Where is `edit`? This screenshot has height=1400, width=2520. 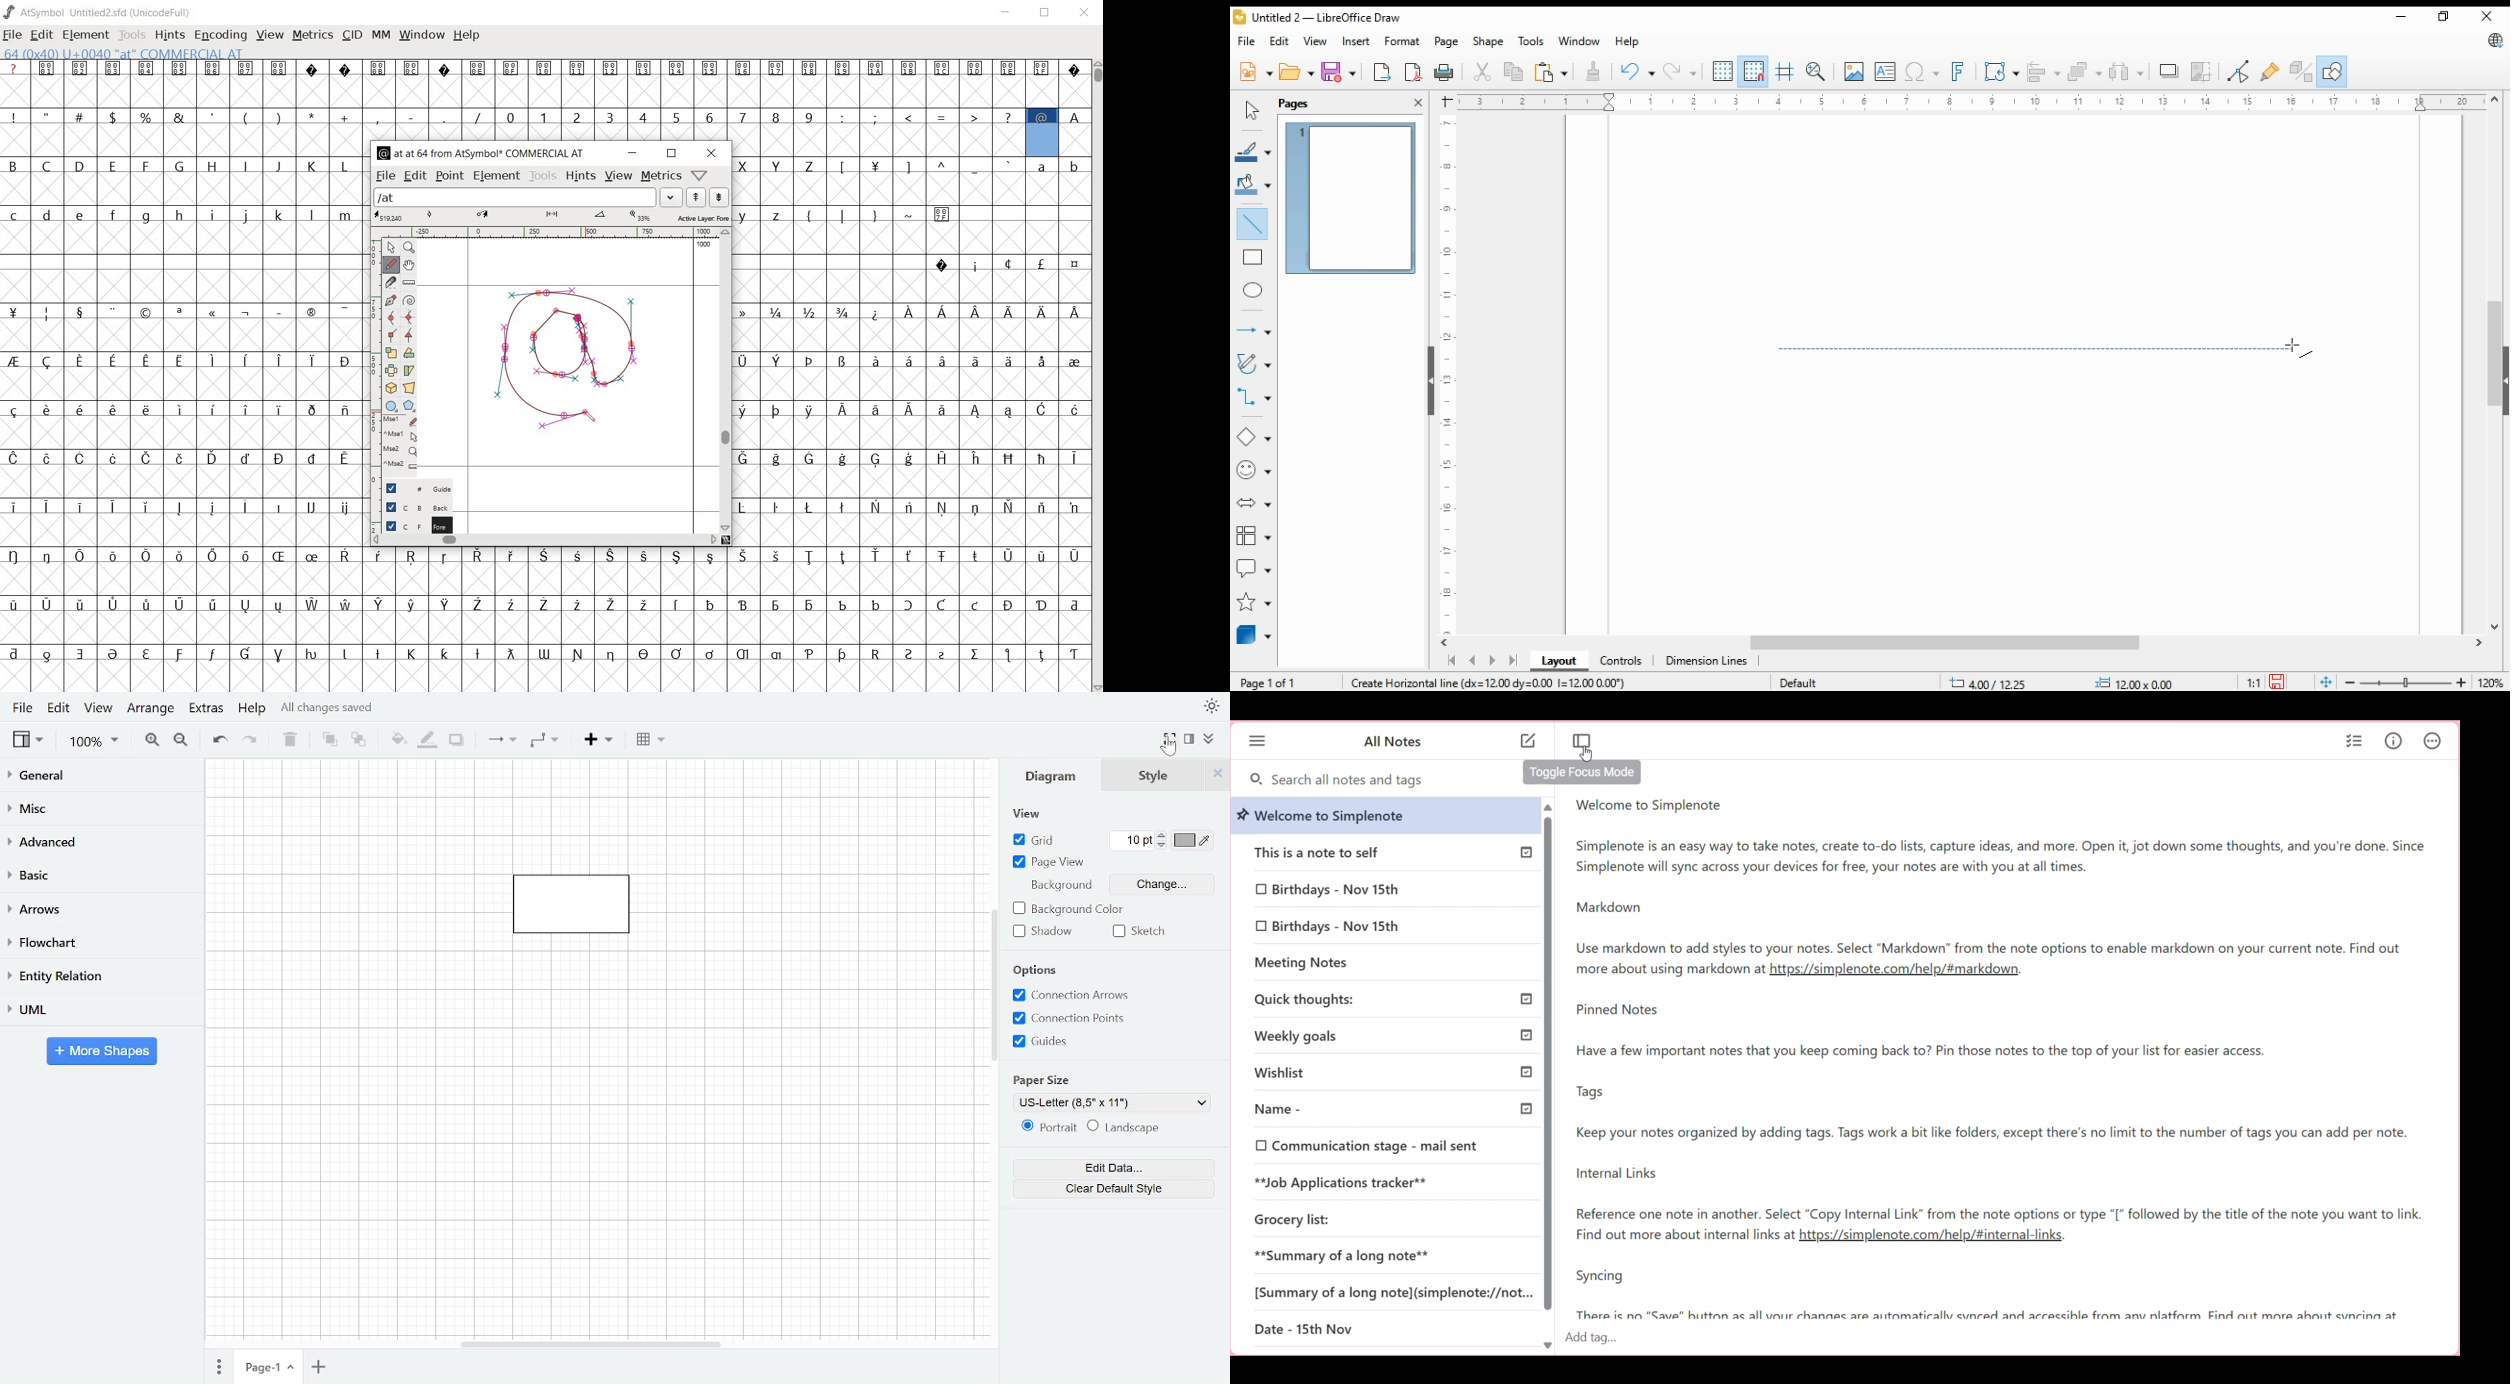
edit is located at coordinates (414, 177).